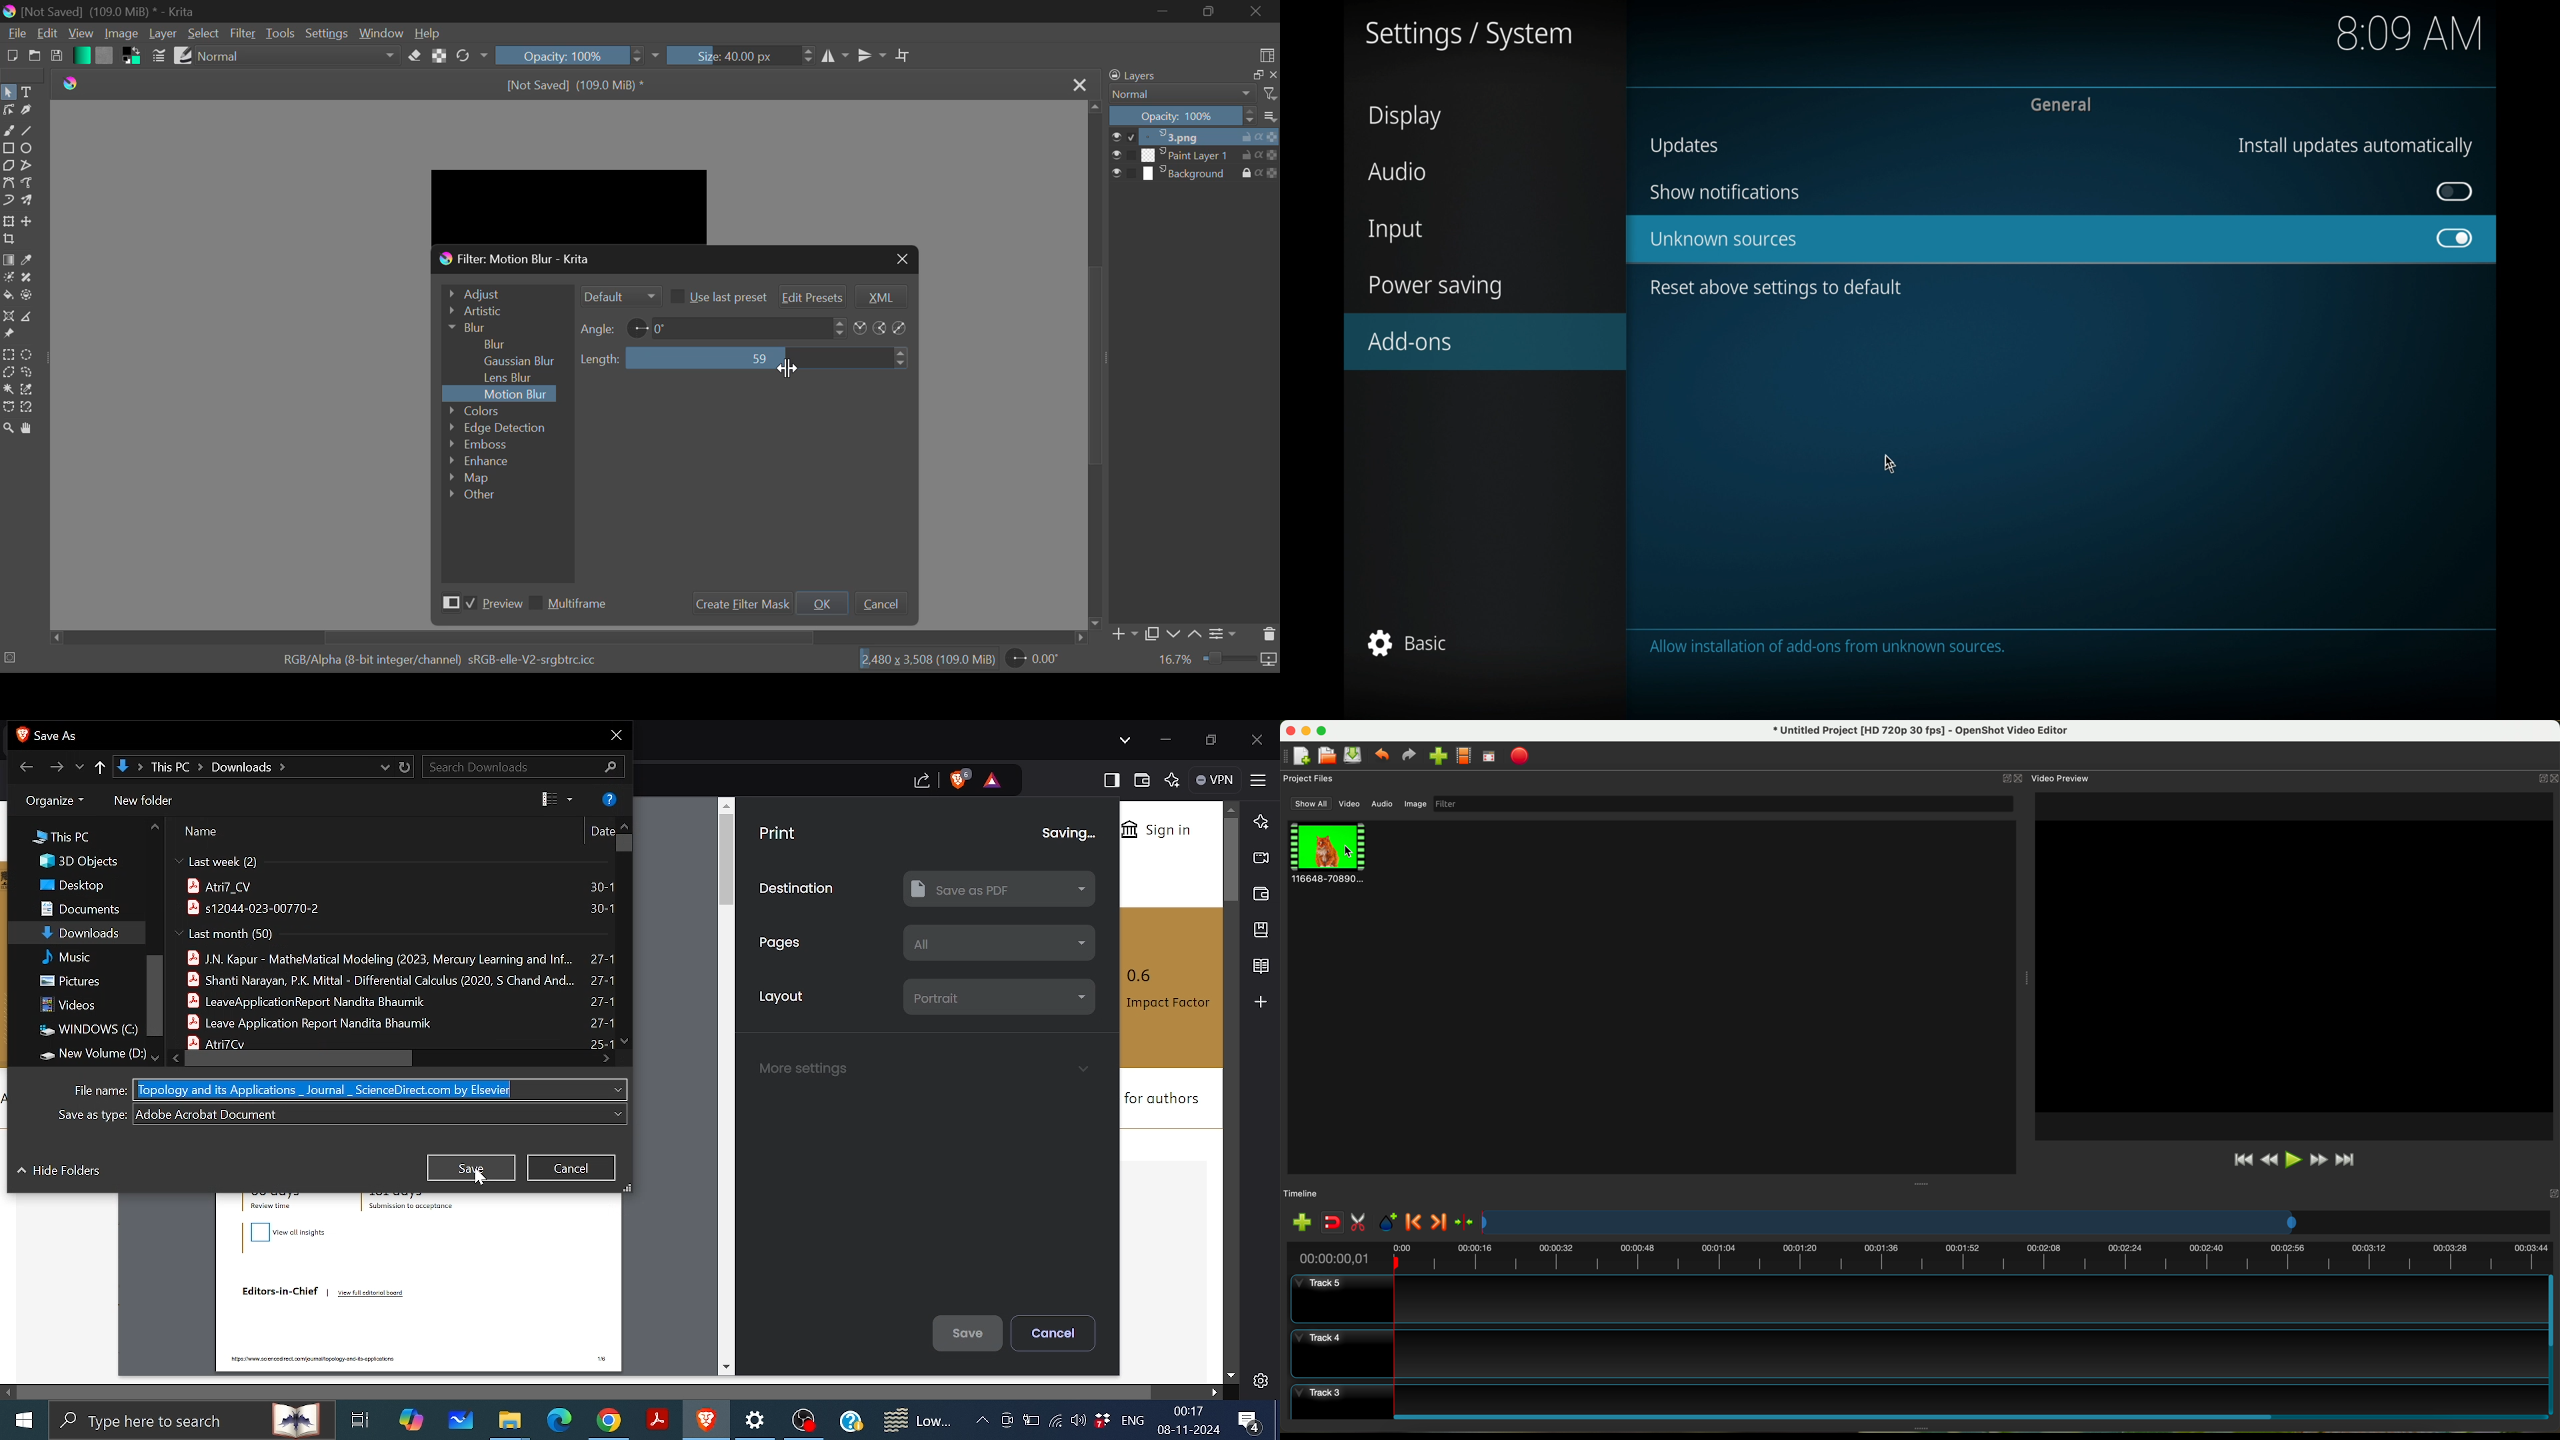  I want to click on center the timeline on the playhead, so click(1466, 1223).